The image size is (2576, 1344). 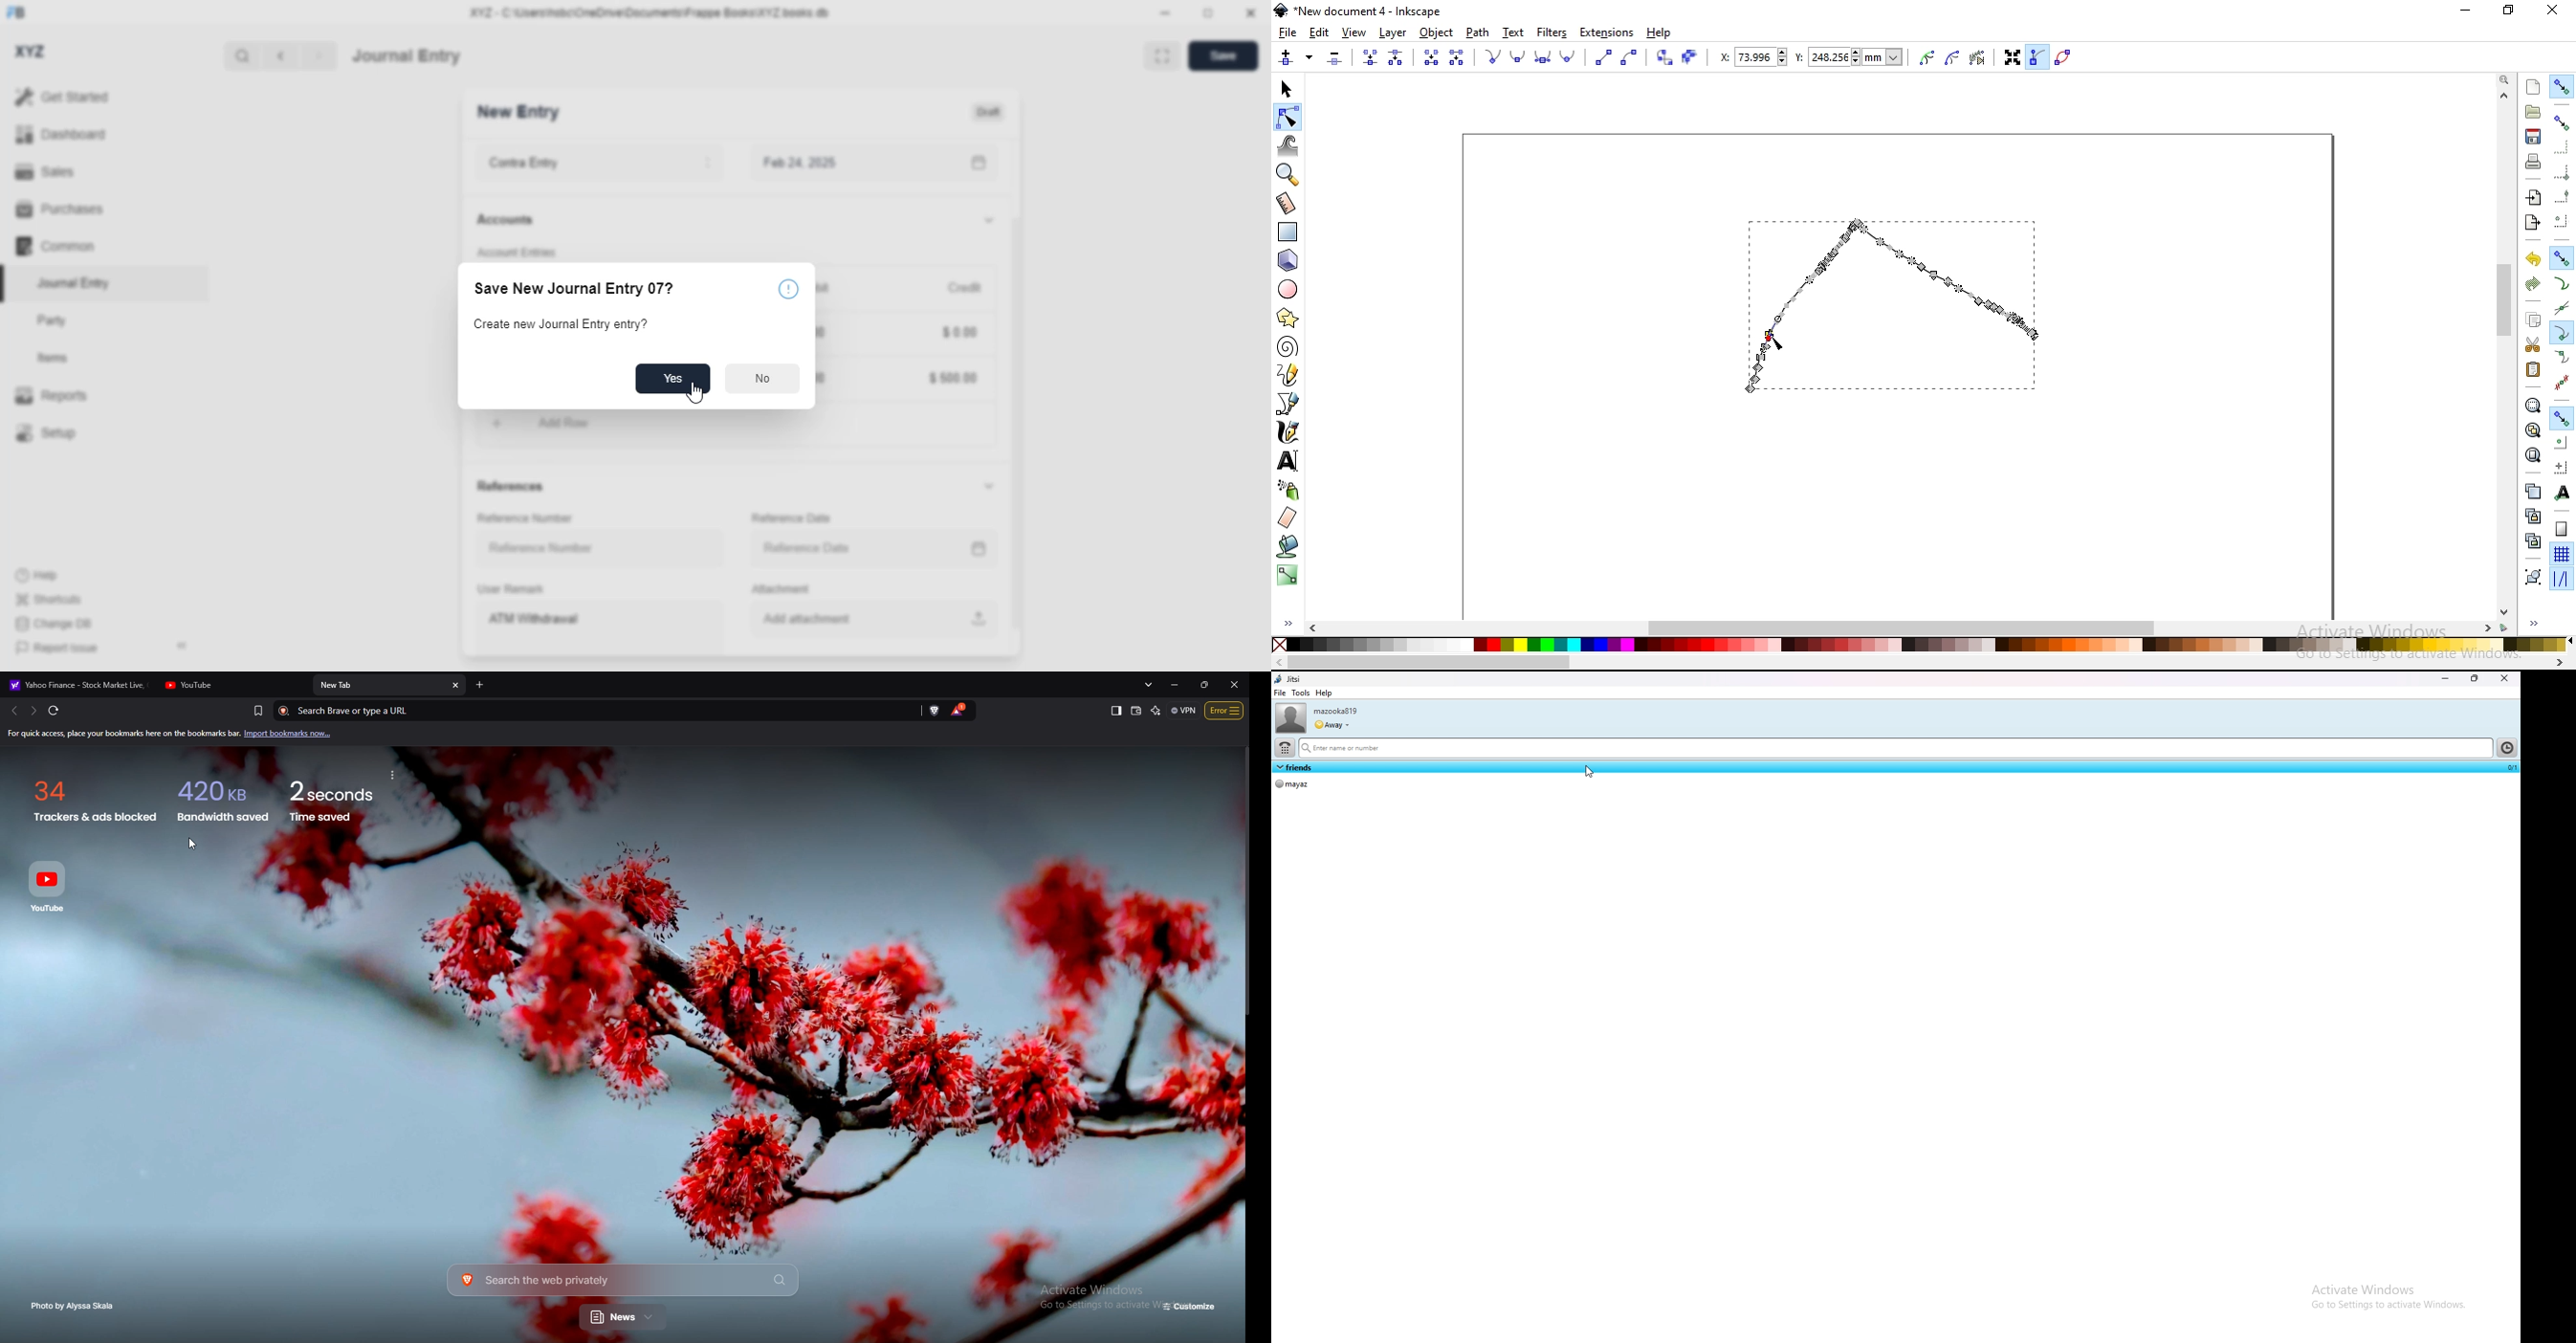 What do you see at coordinates (1954, 58) in the screenshot?
I see `show masks of selected objects` at bounding box center [1954, 58].